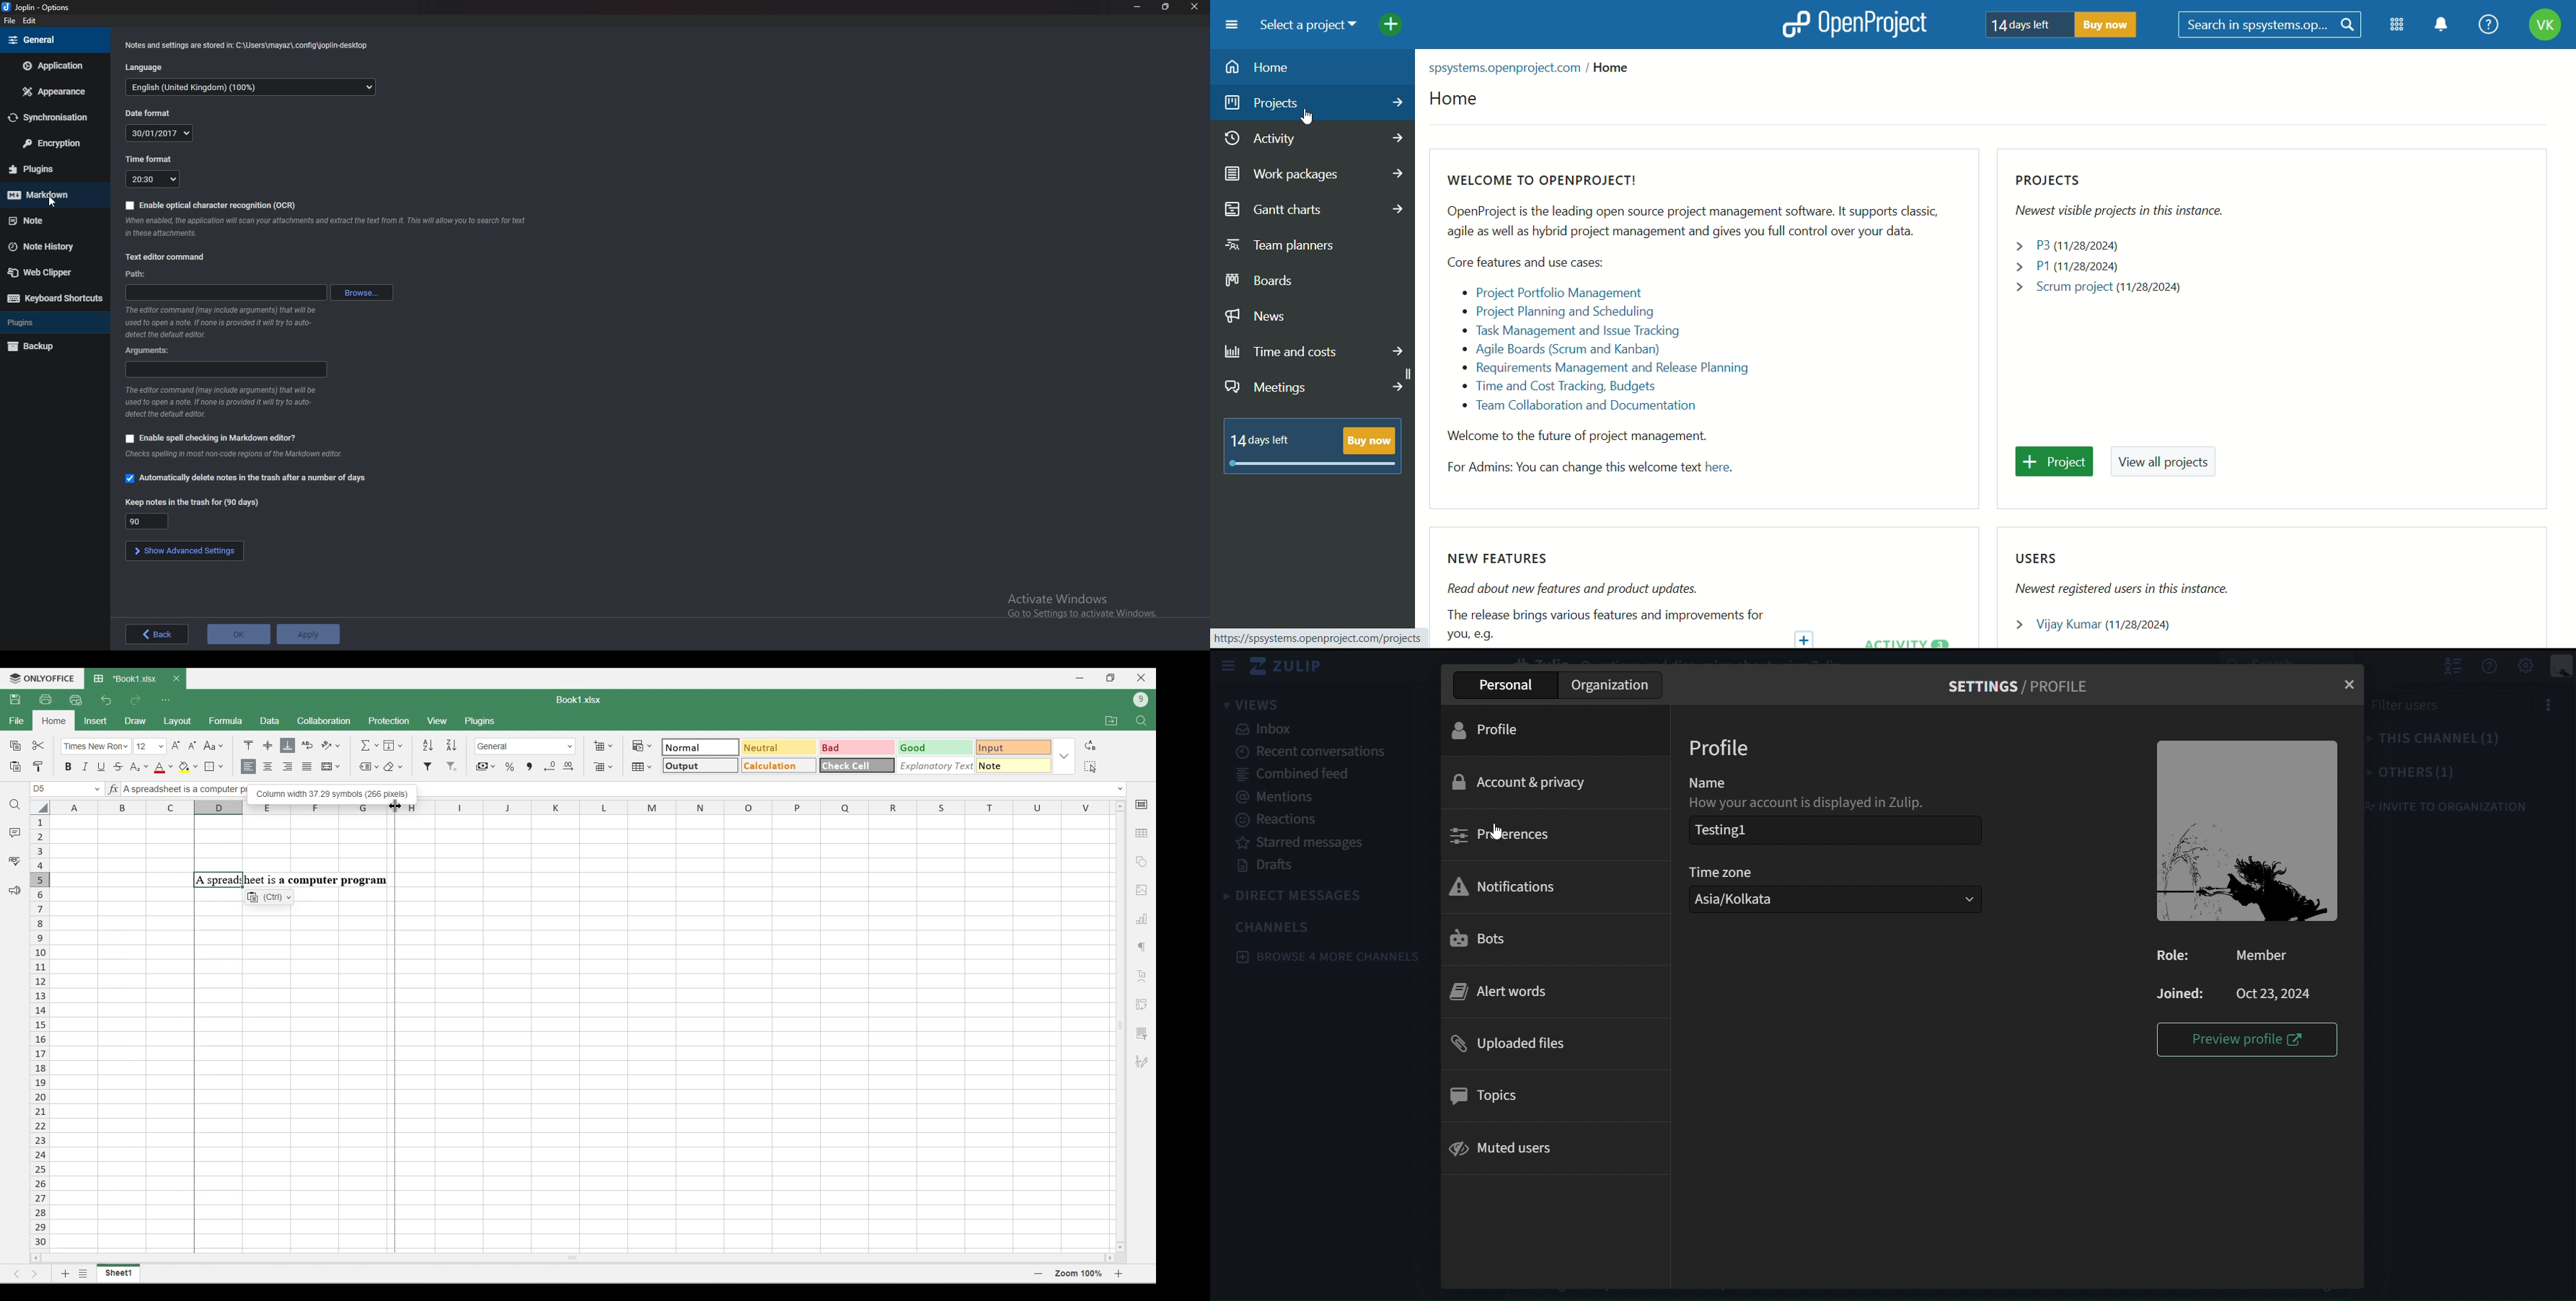 The width and height of the screenshot is (2576, 1316). What do you see at coordinates (240, 634) in the screenshot?
I see `ok` at bounding box center [240, 634].